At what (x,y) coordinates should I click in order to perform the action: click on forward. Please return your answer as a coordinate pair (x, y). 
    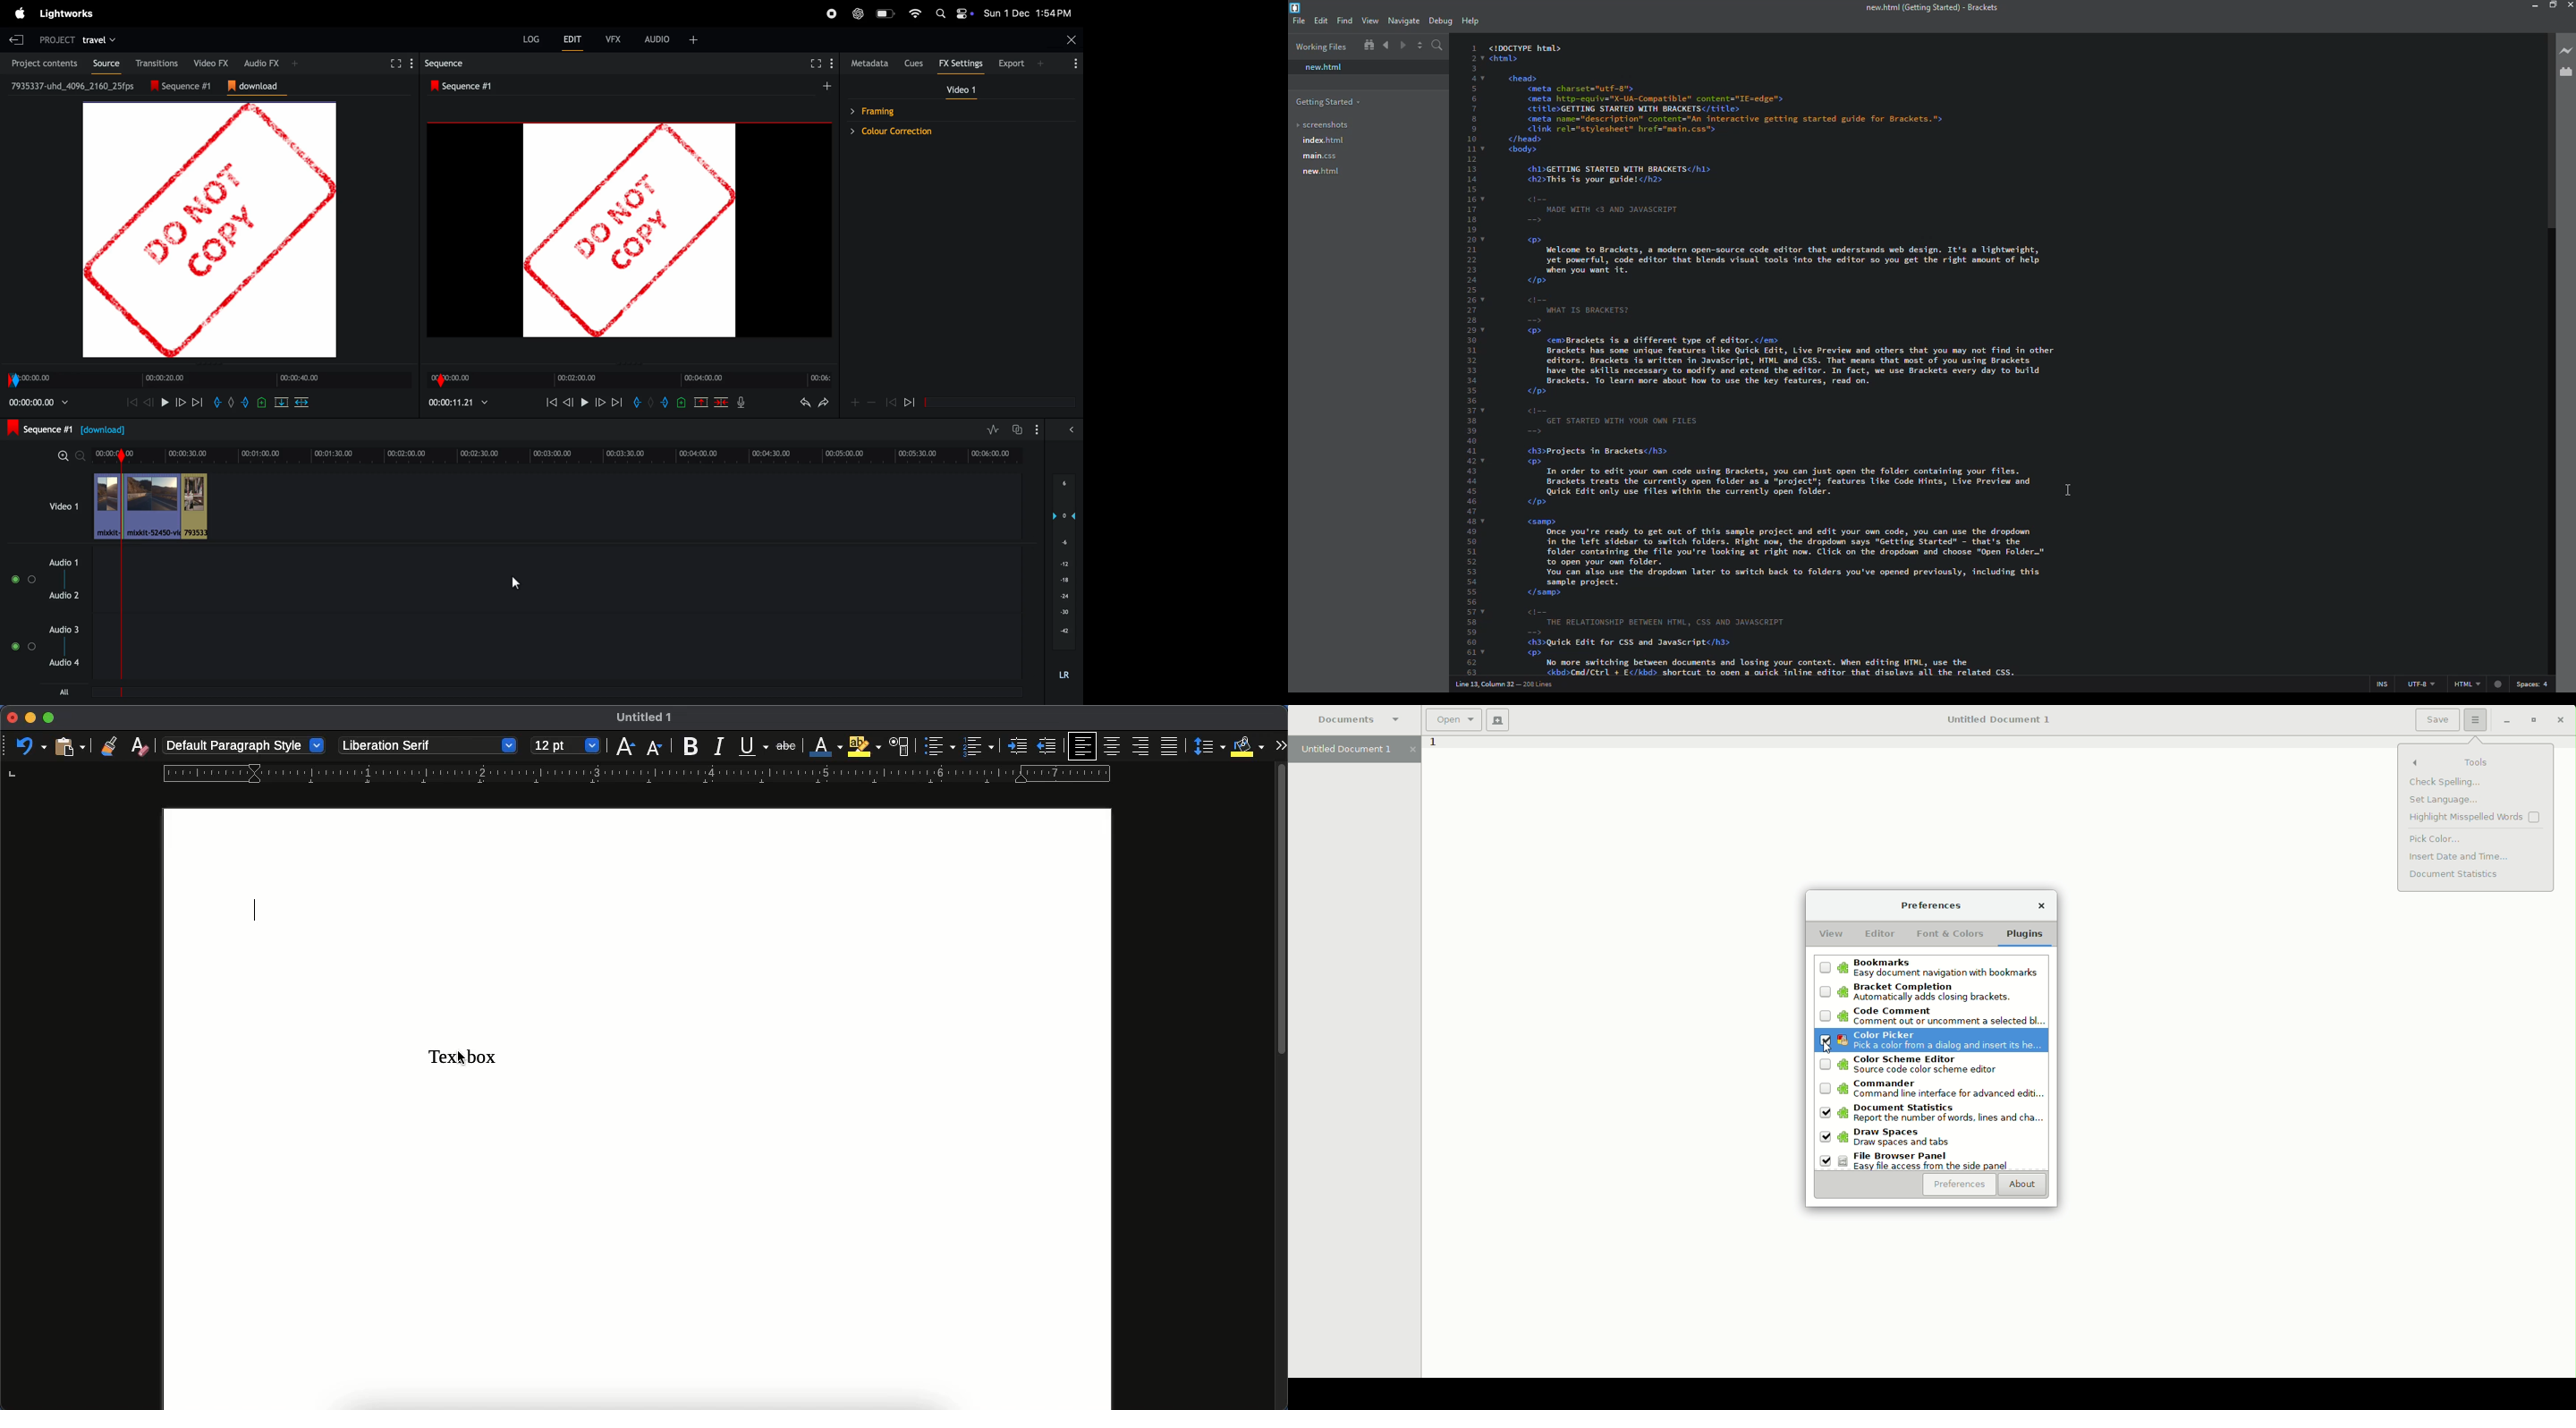
    Looking at the image, I should click on (600, 402).